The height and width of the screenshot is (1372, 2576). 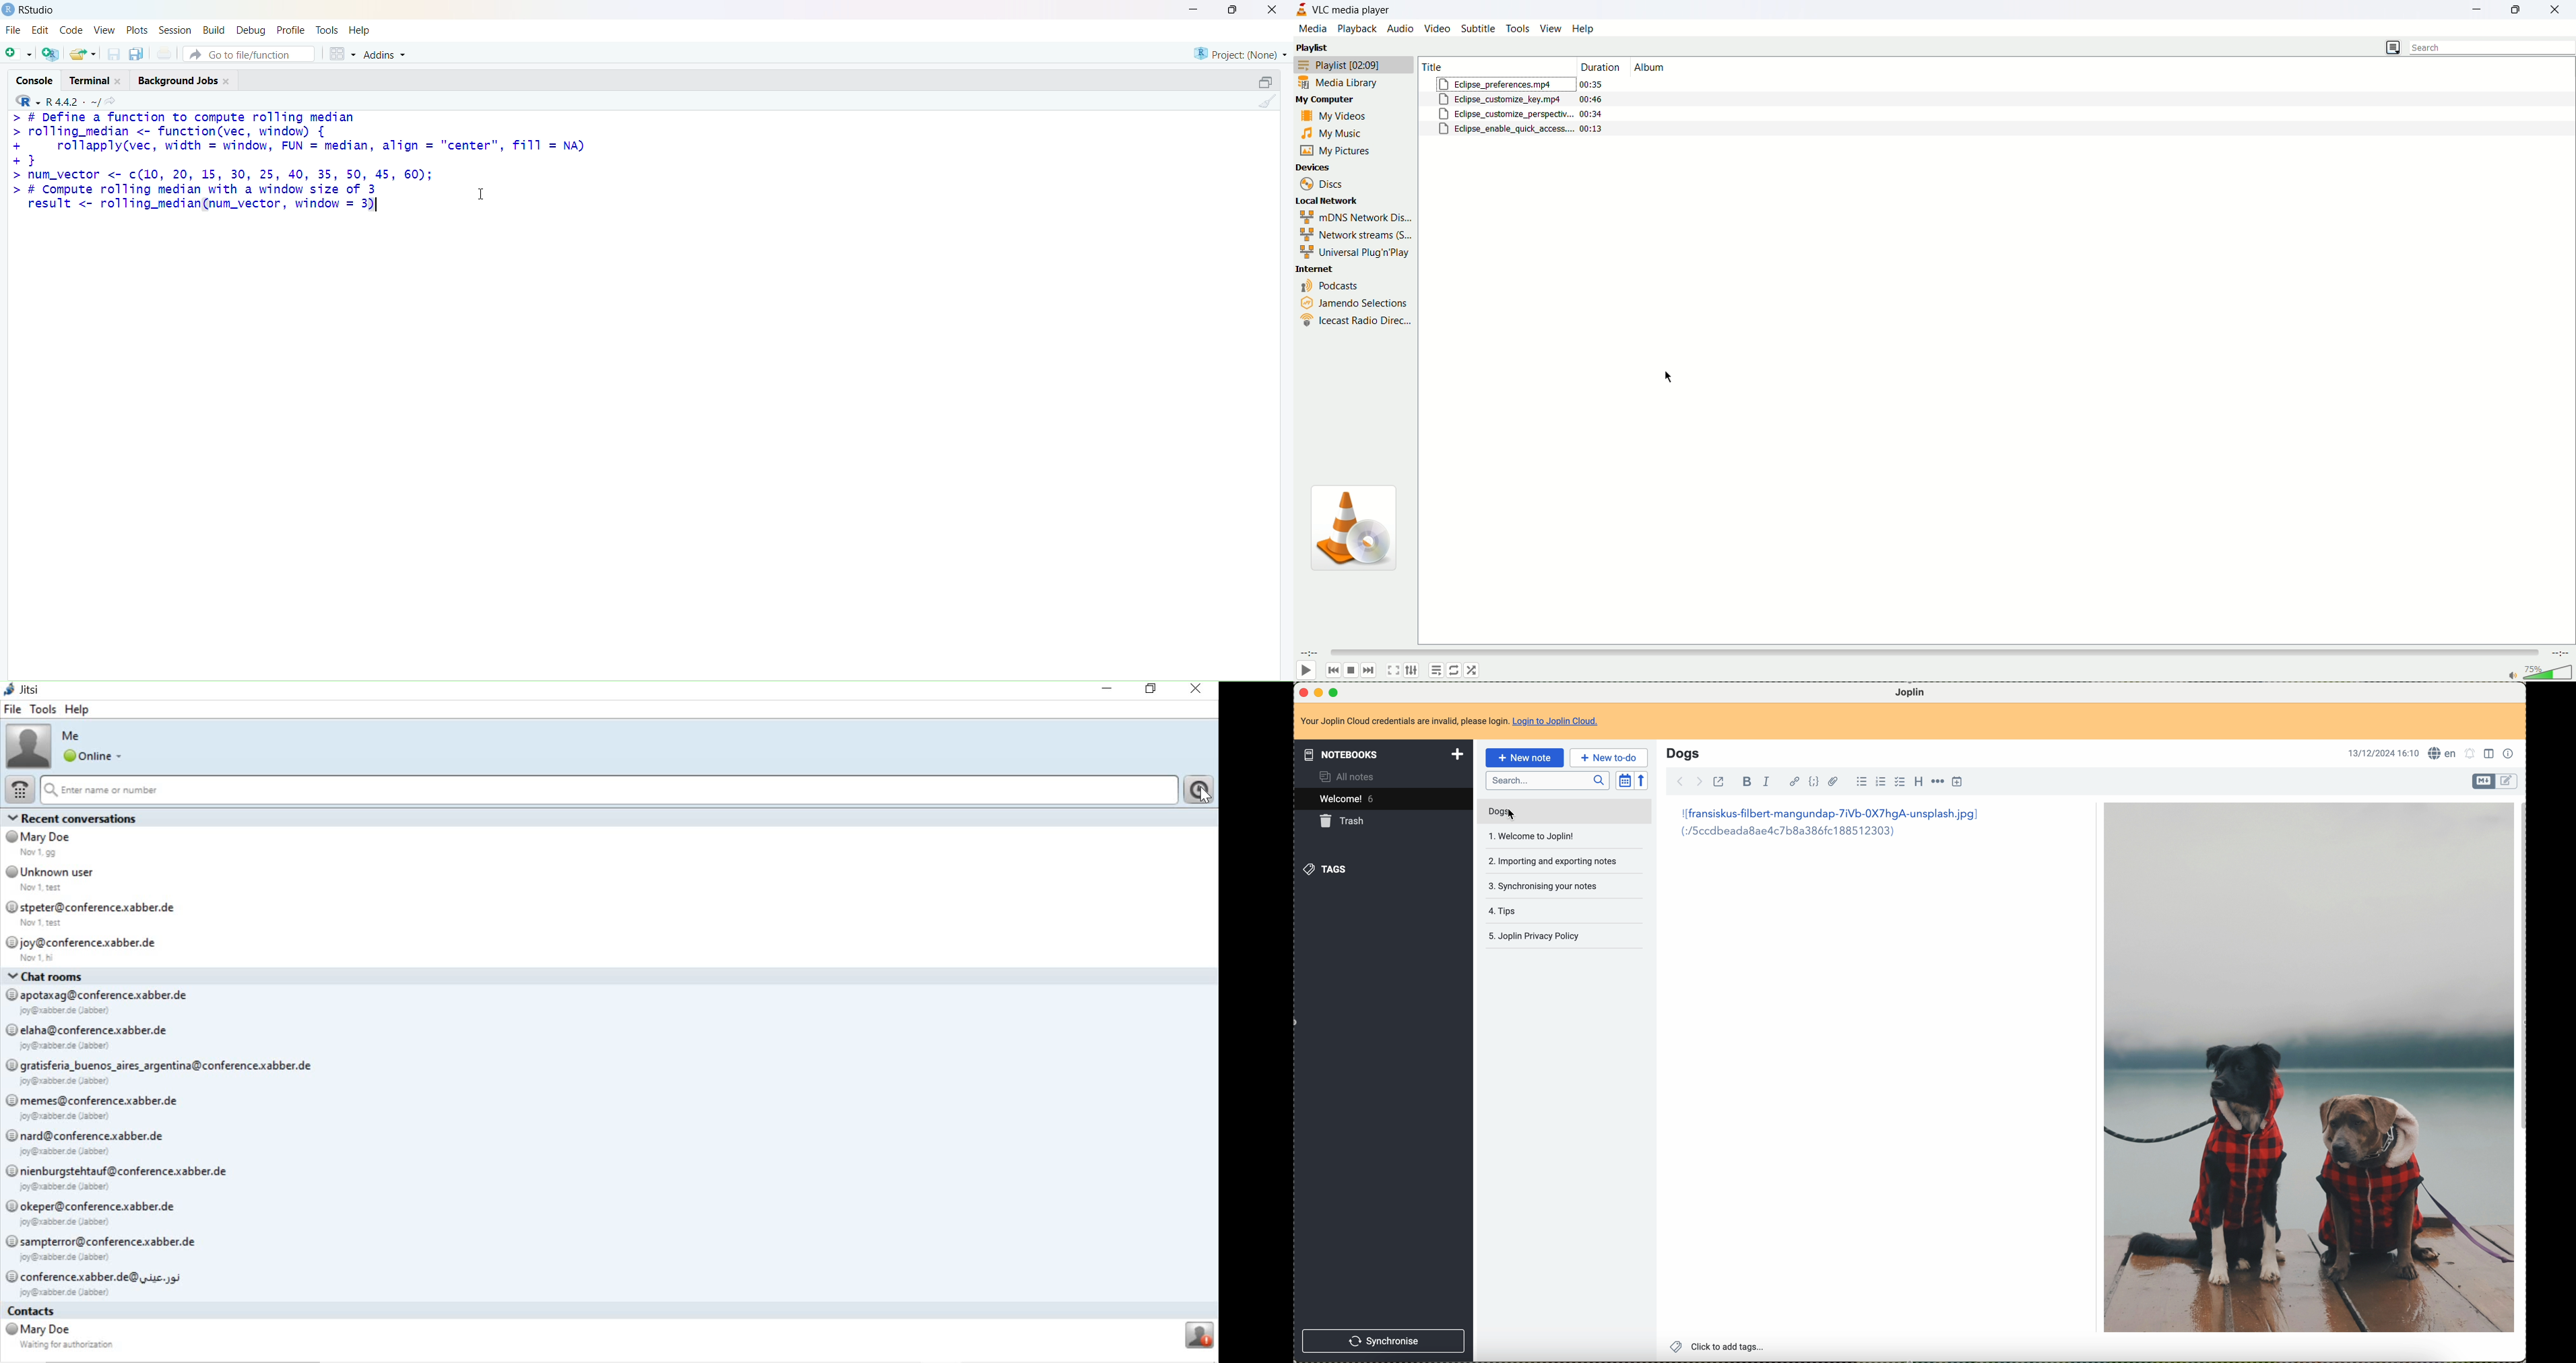 I want to click on plots, so click(x=139, y=30).